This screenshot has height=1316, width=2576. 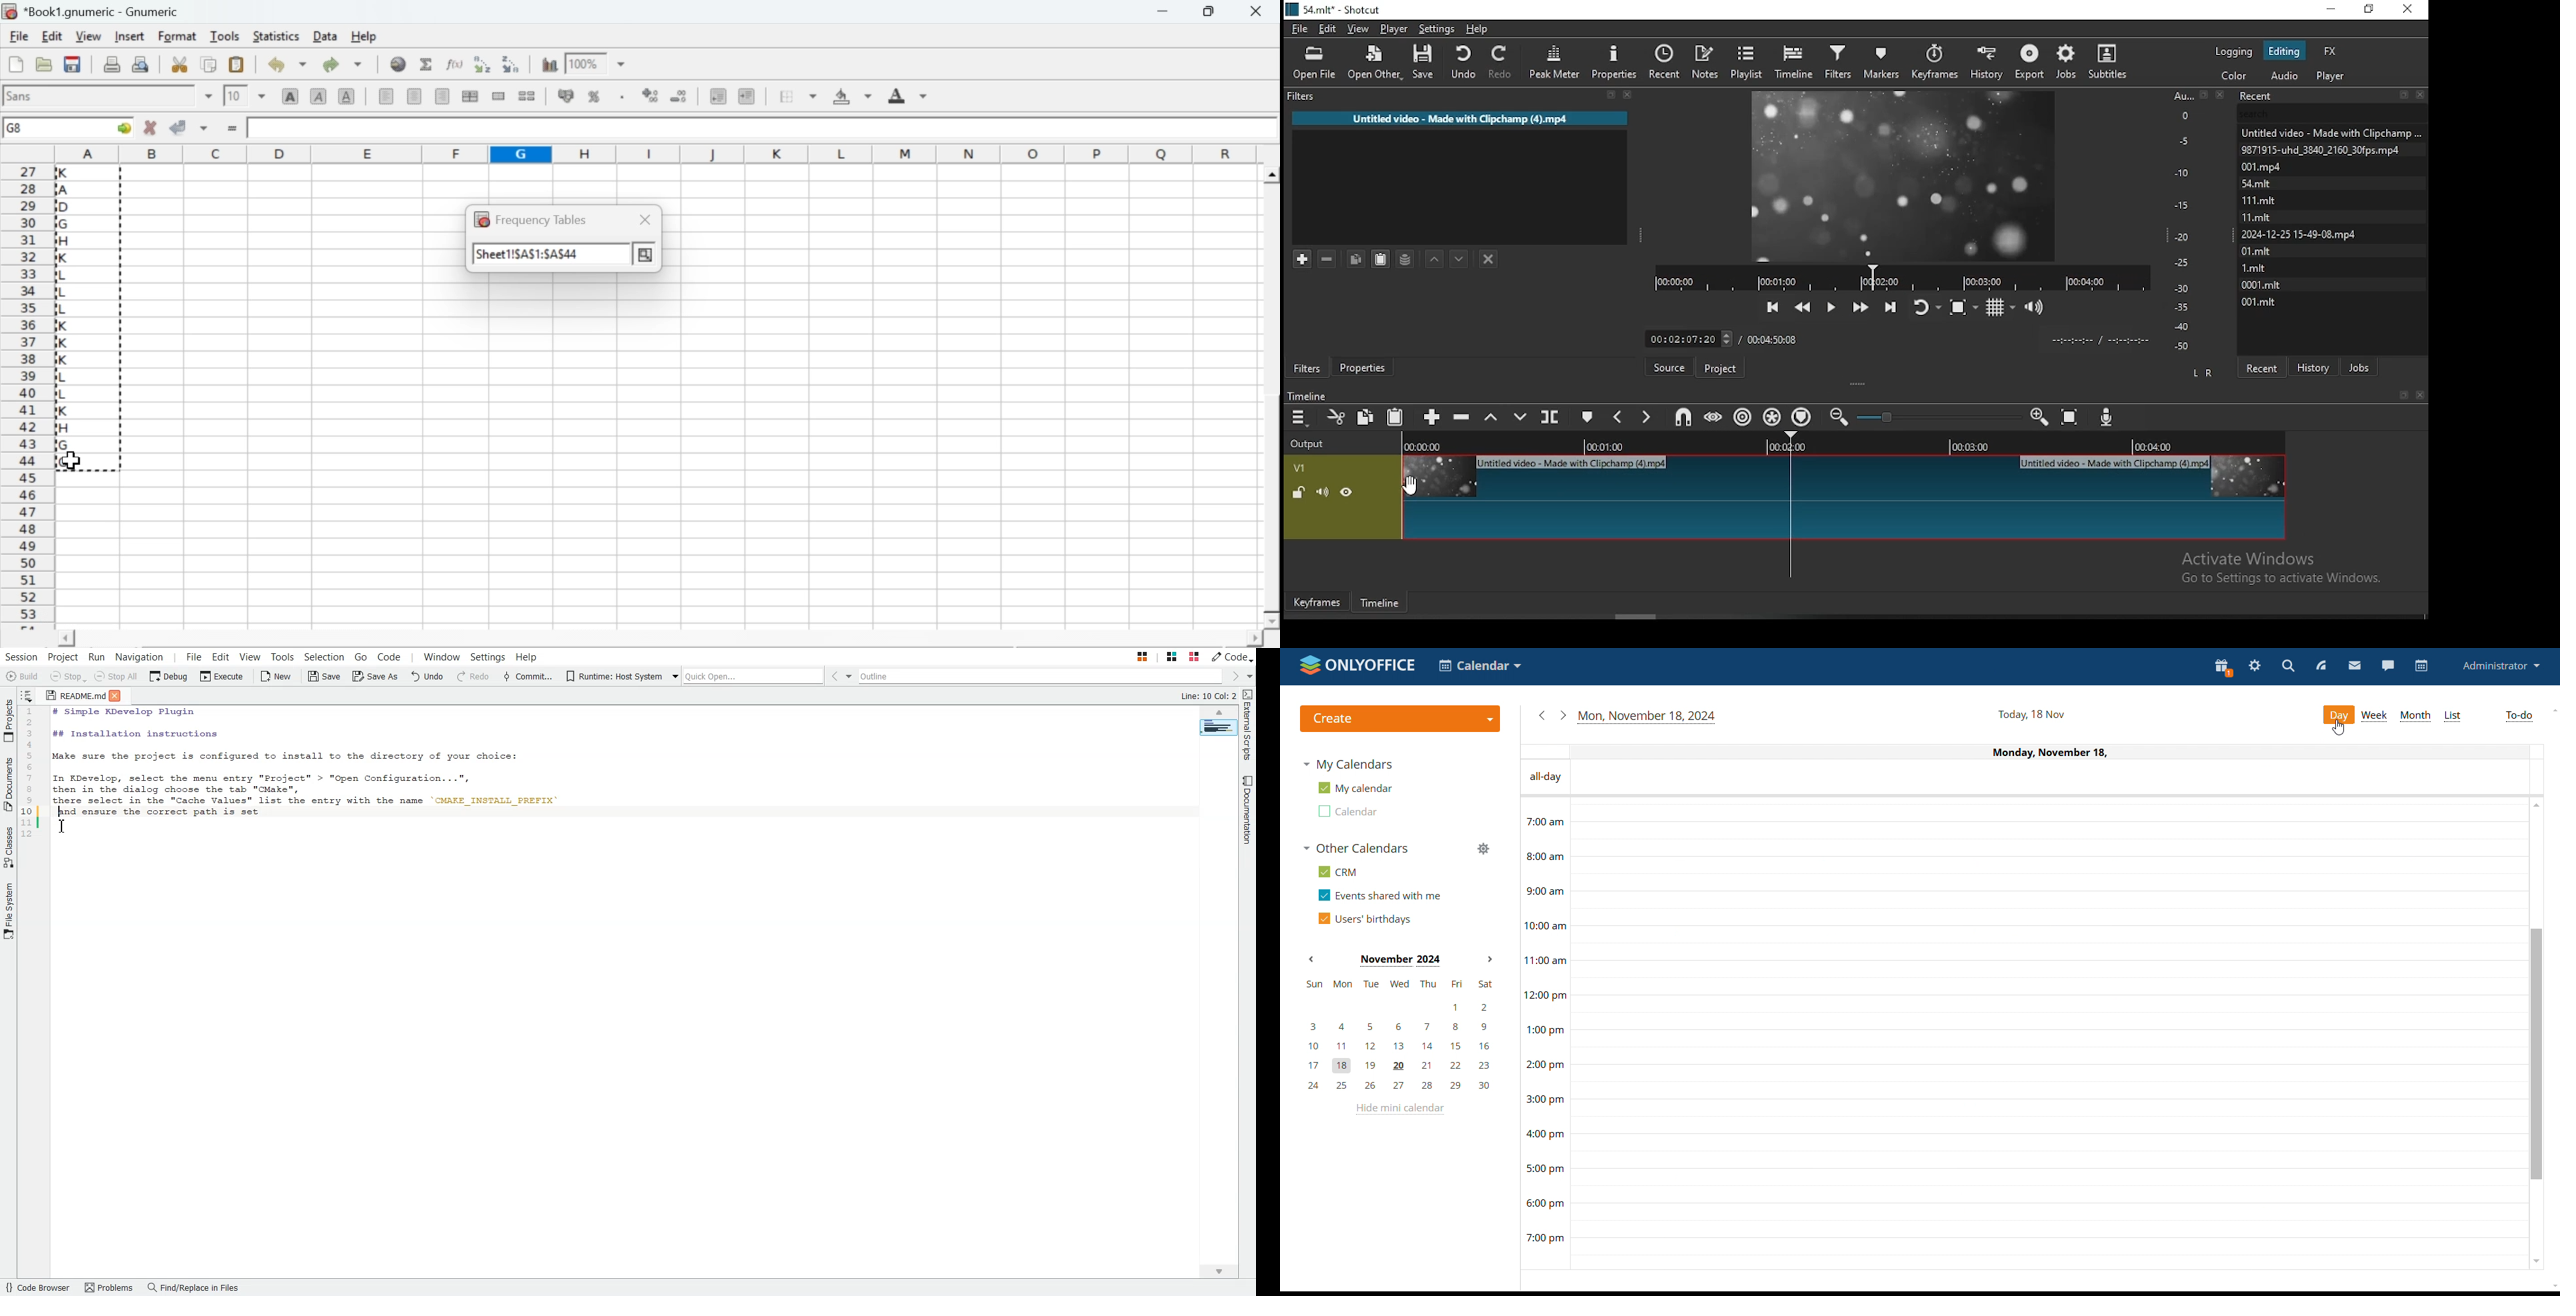 What do you see at coordinates (2331, 50) in the screenshot?
I see `fx` at bounding box center [2331, 50].